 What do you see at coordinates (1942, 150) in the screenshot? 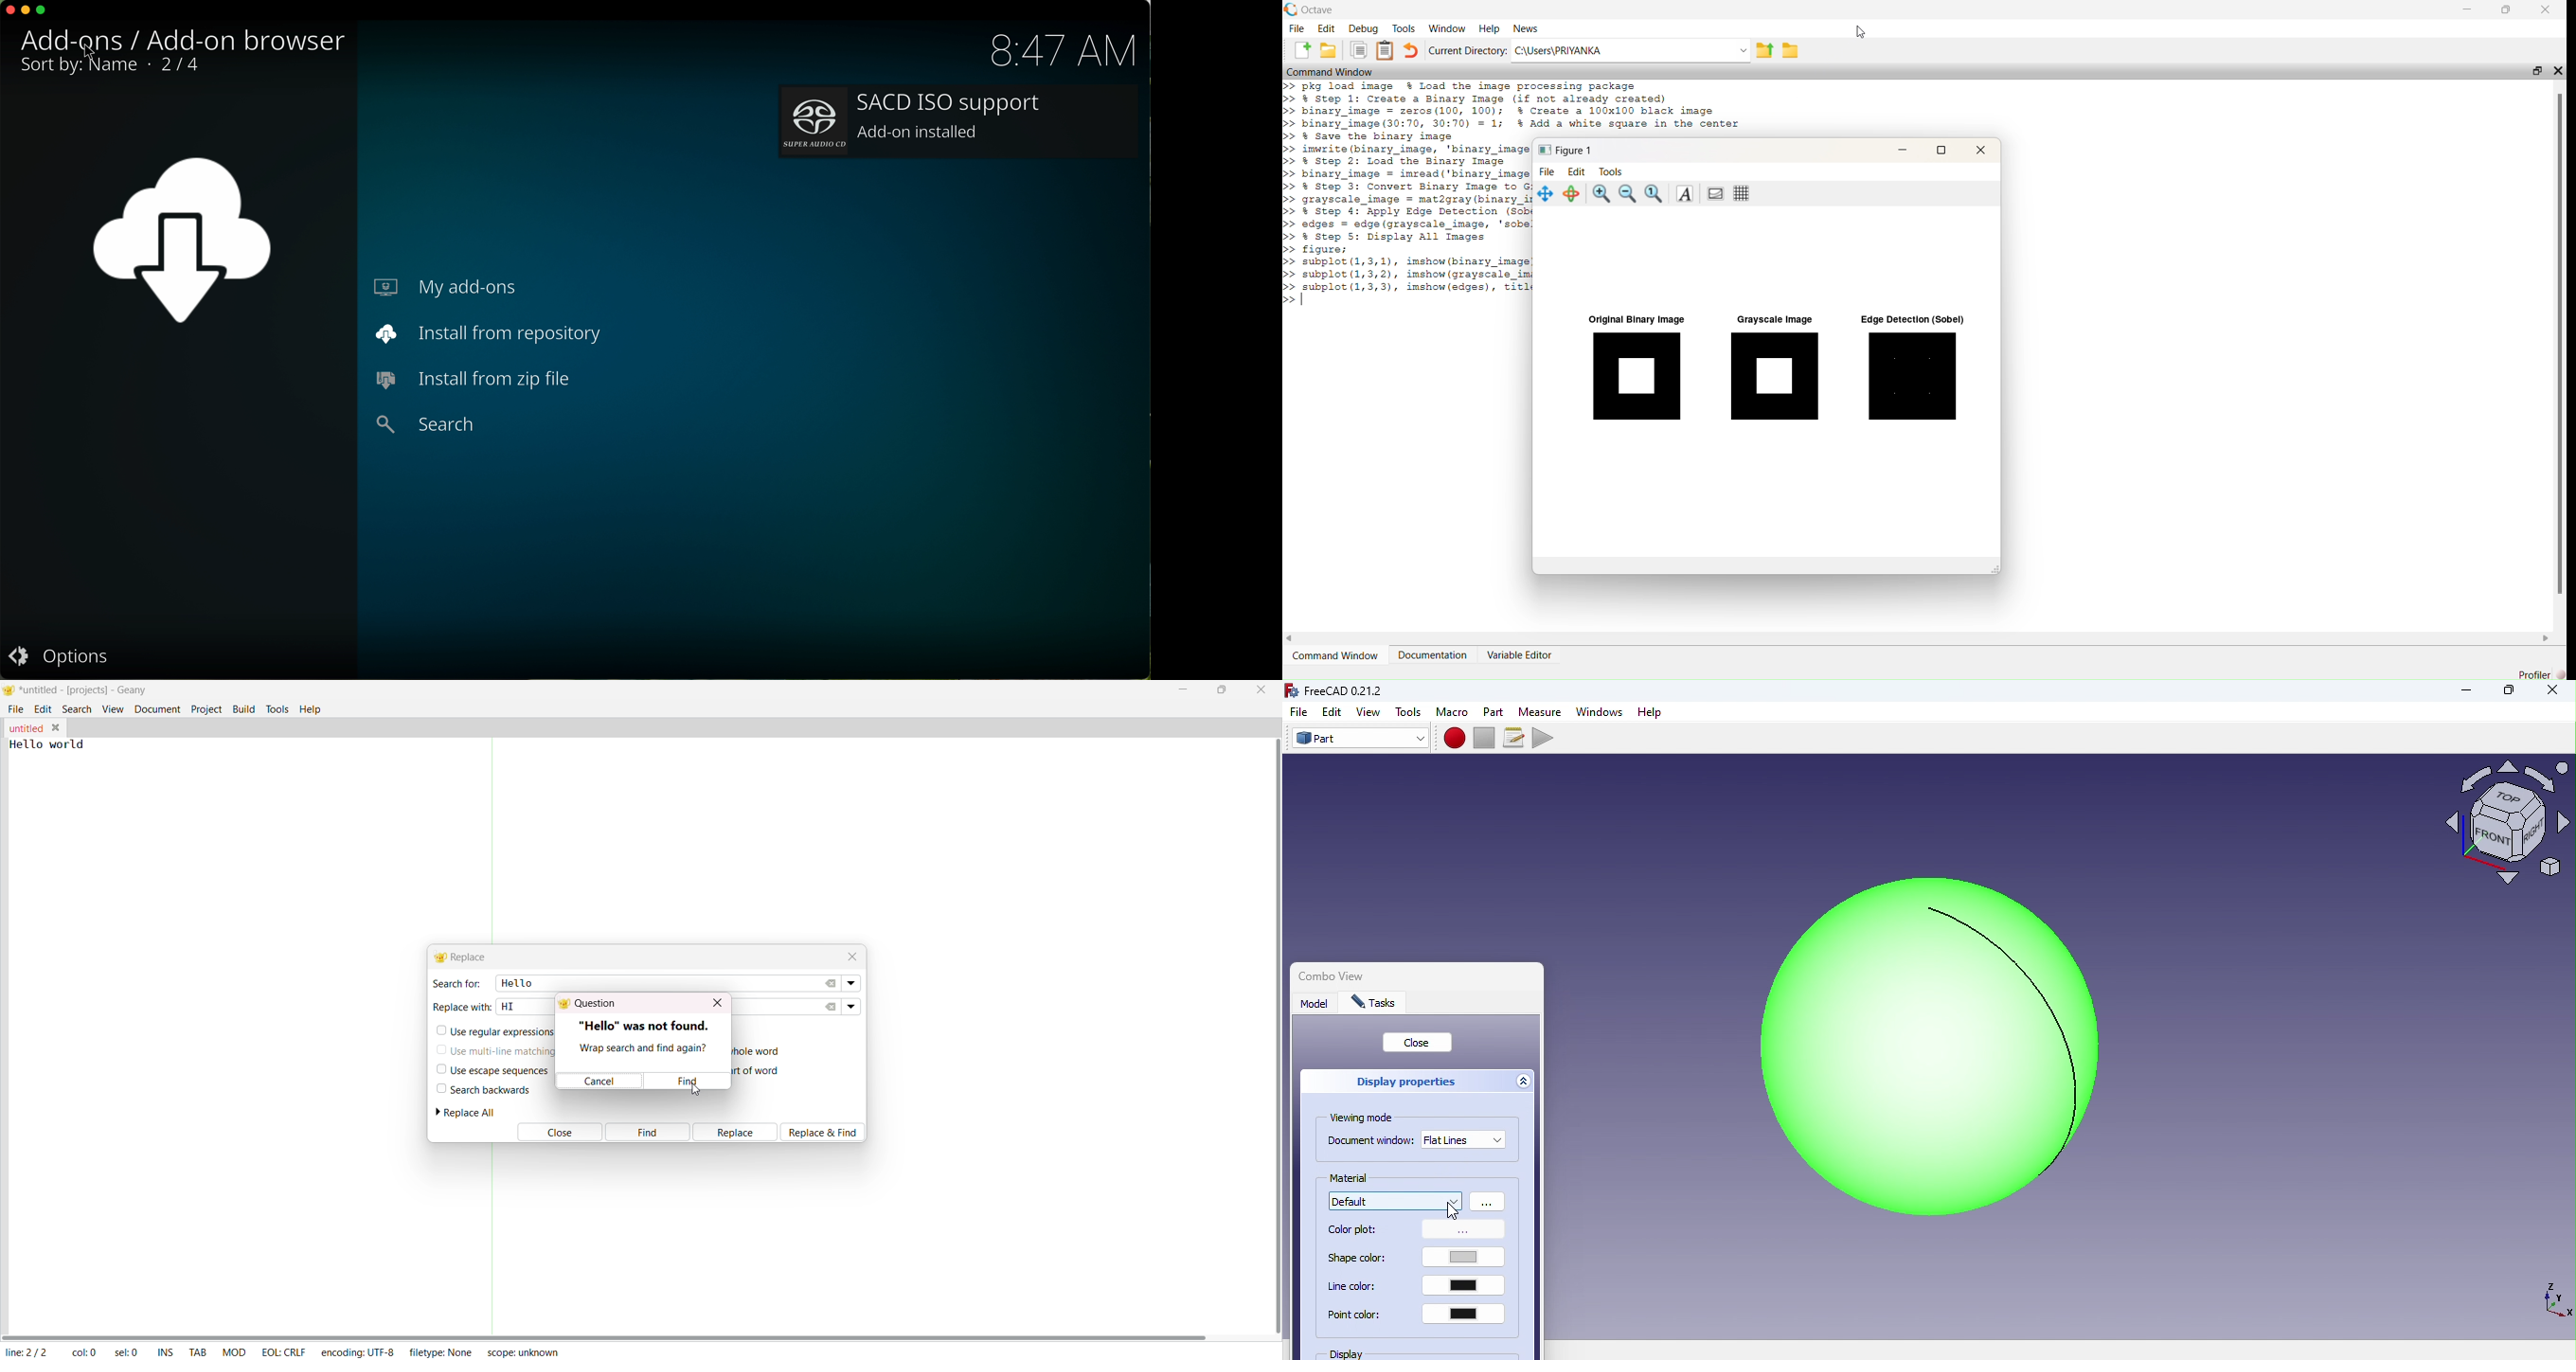
I see `maximise` at bounding box center [1942, 150].